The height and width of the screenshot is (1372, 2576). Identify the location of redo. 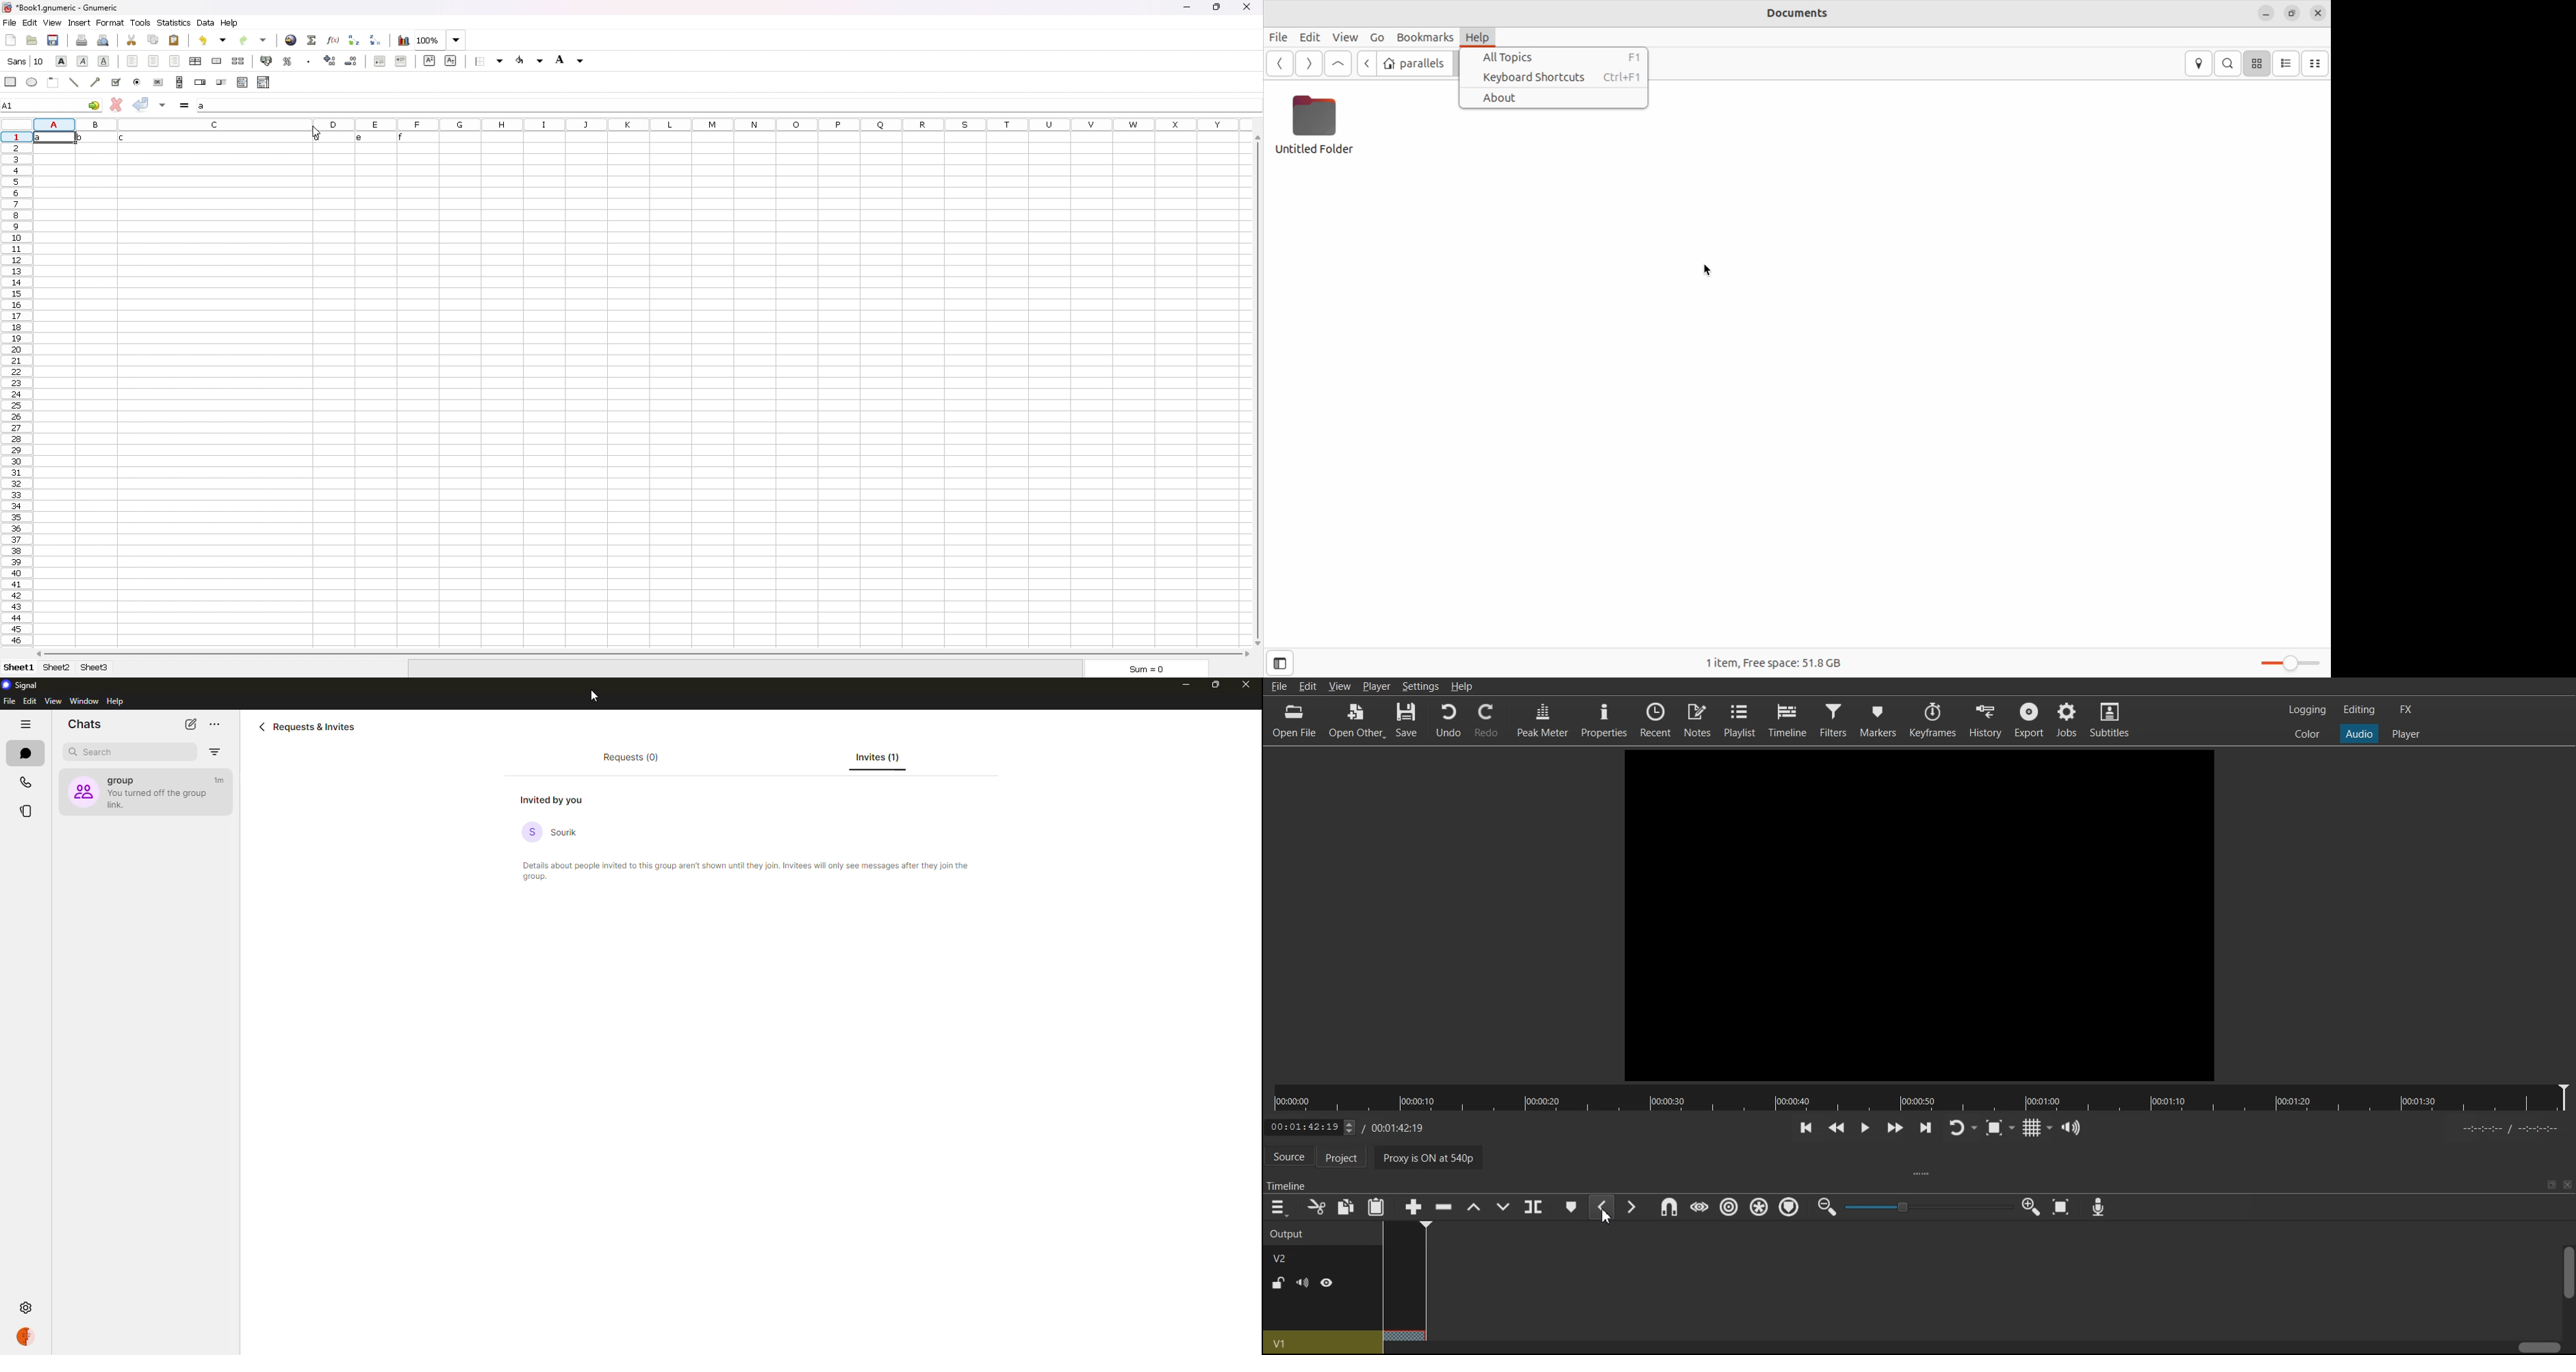
(255, 40).